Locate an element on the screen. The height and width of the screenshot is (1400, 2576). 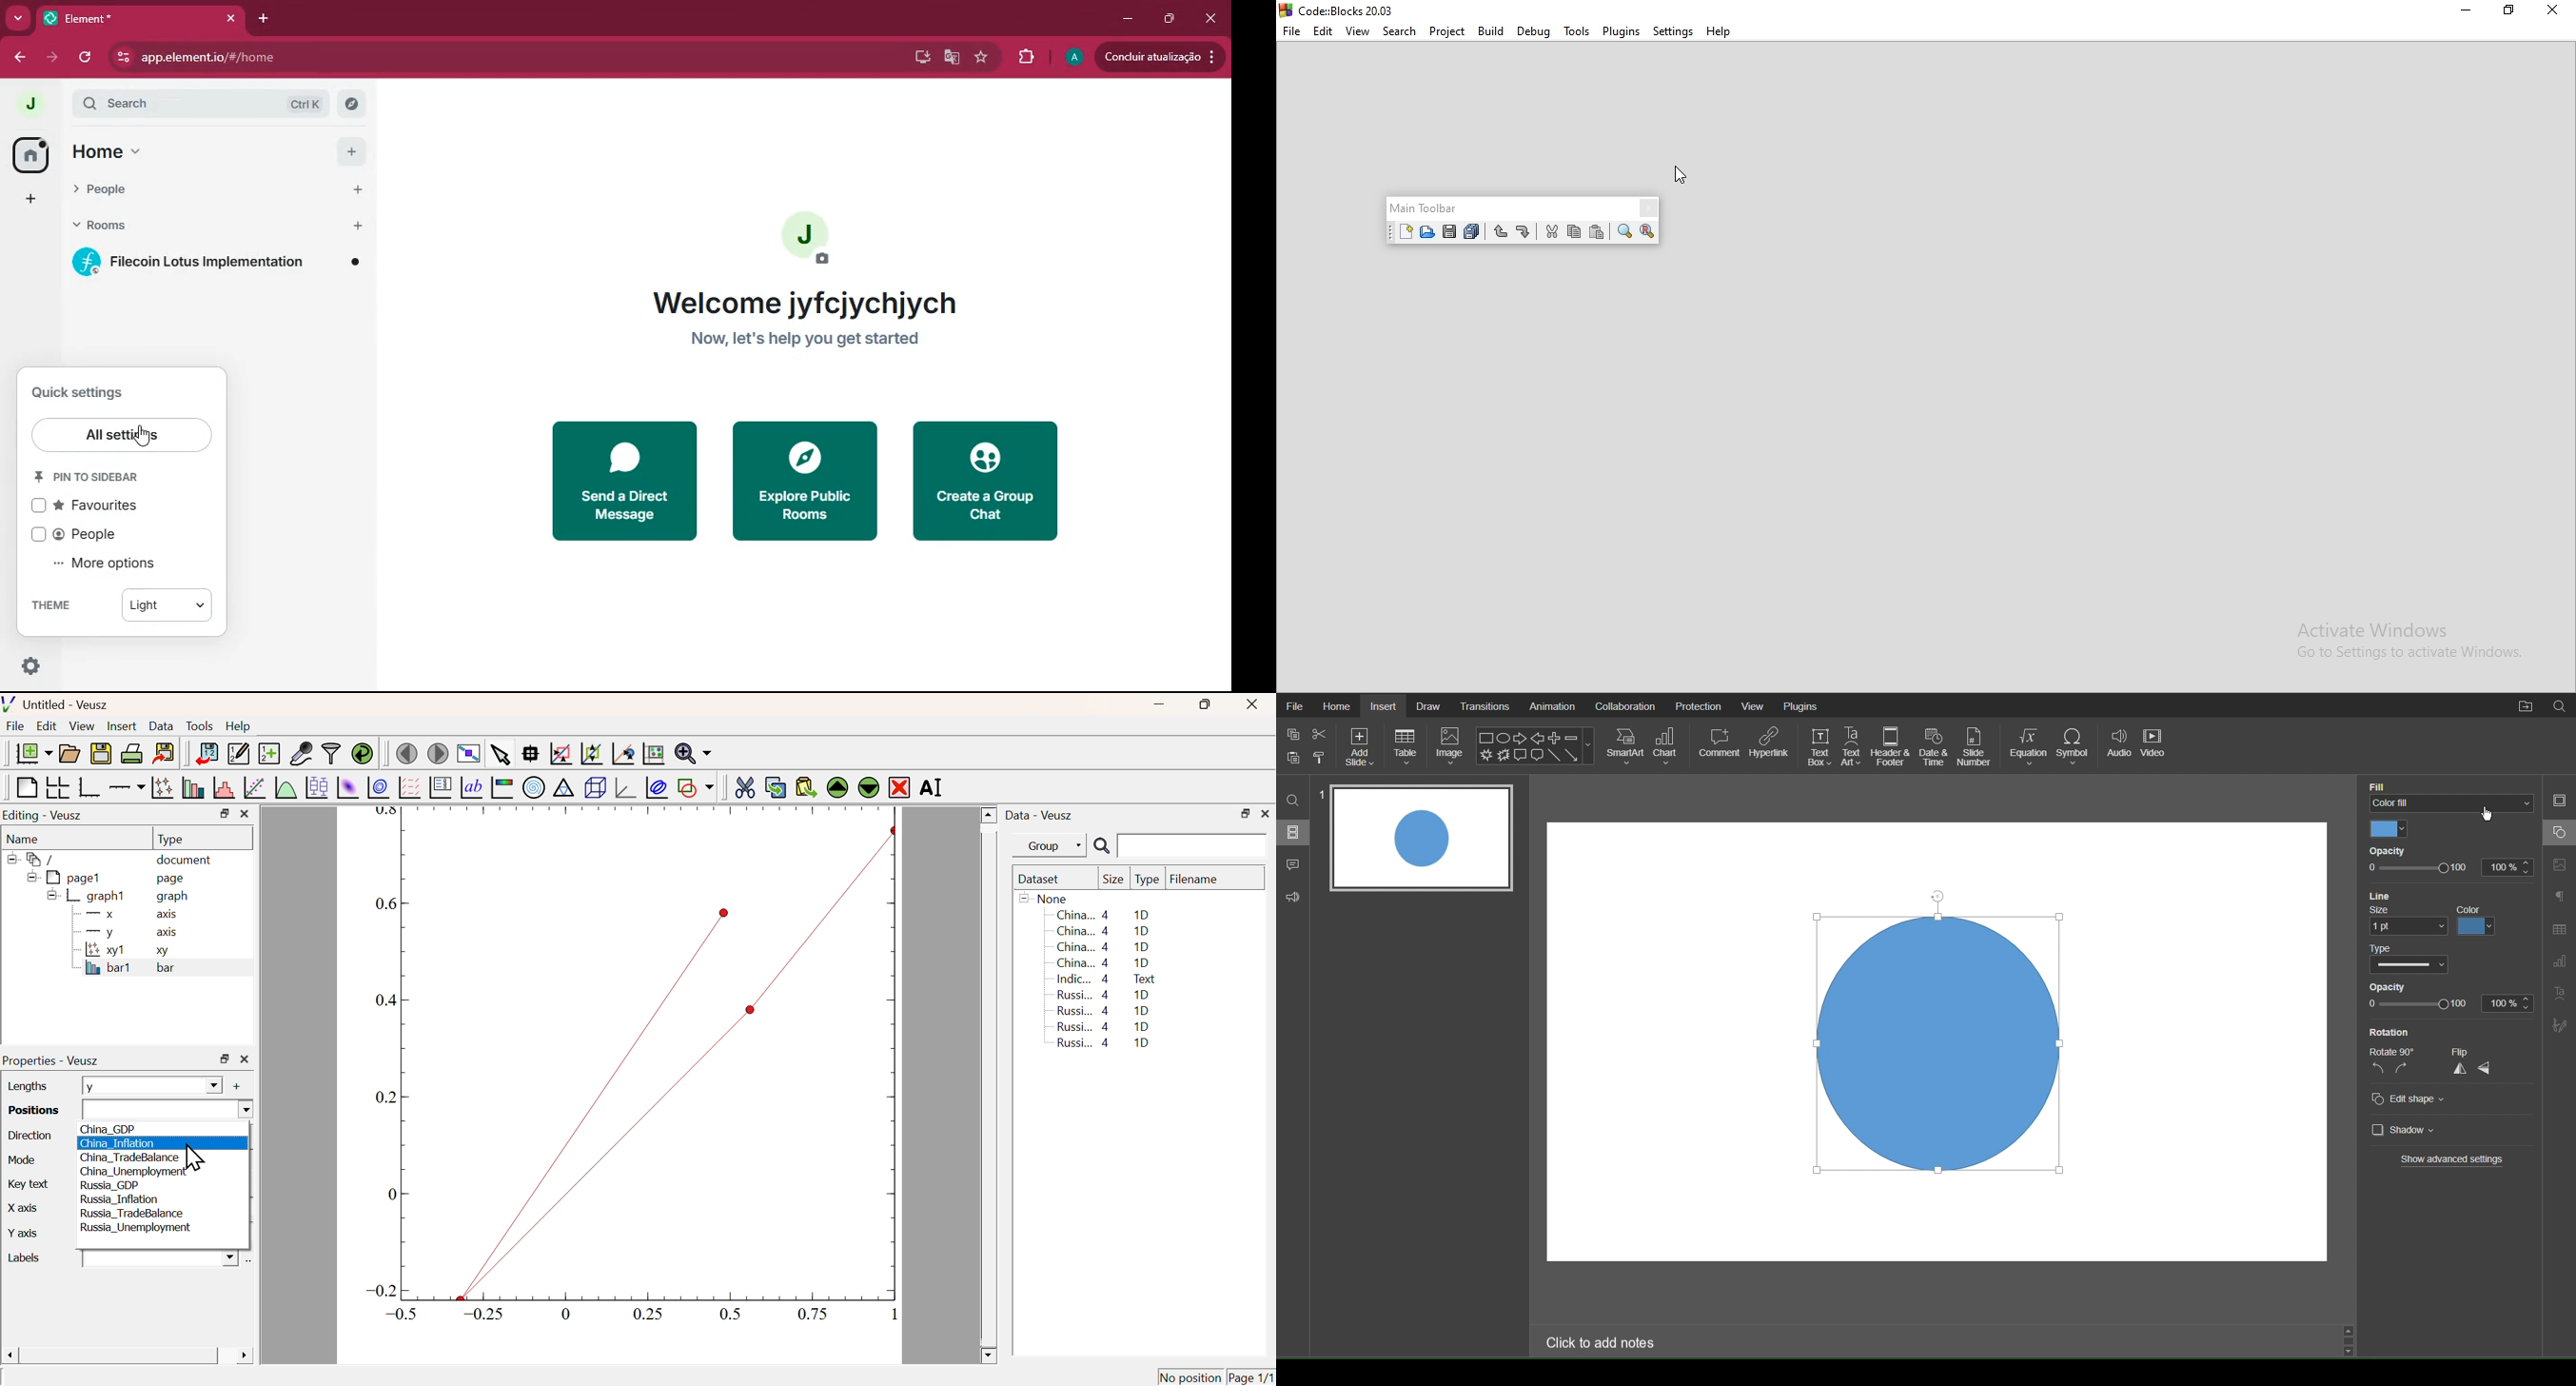
desktop is located at coordinates (921, 58).